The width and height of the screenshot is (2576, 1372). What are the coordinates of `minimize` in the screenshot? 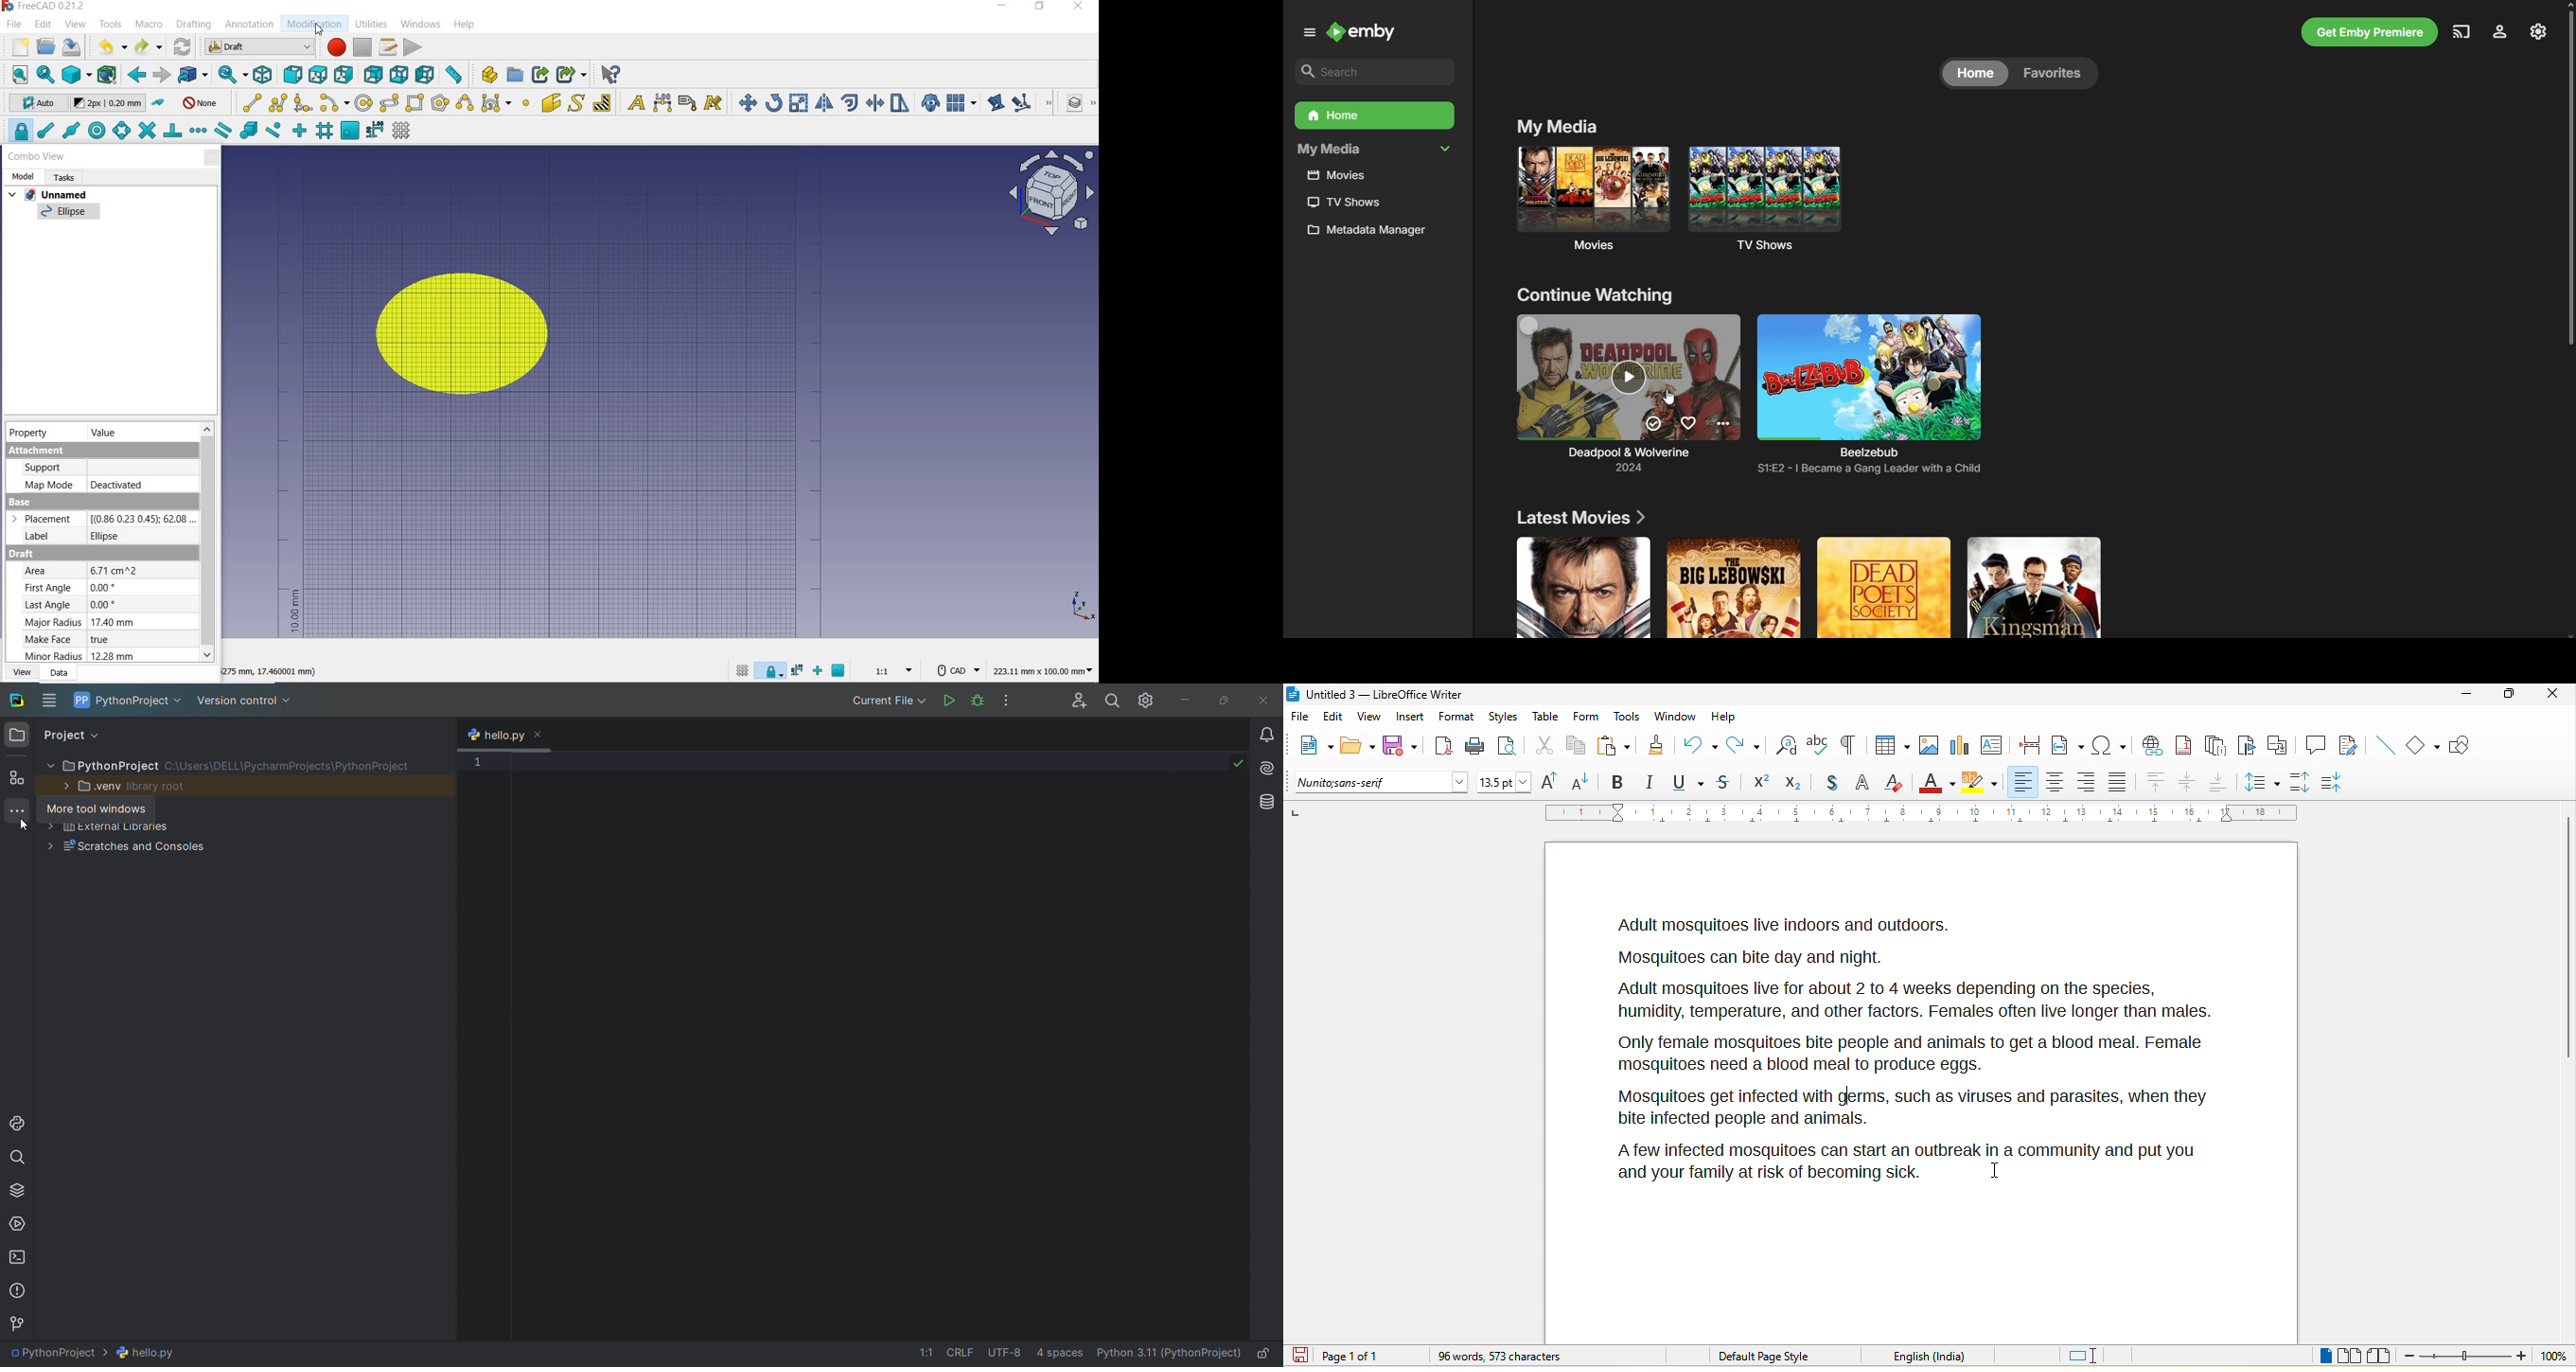 It's located at (2472, 700).